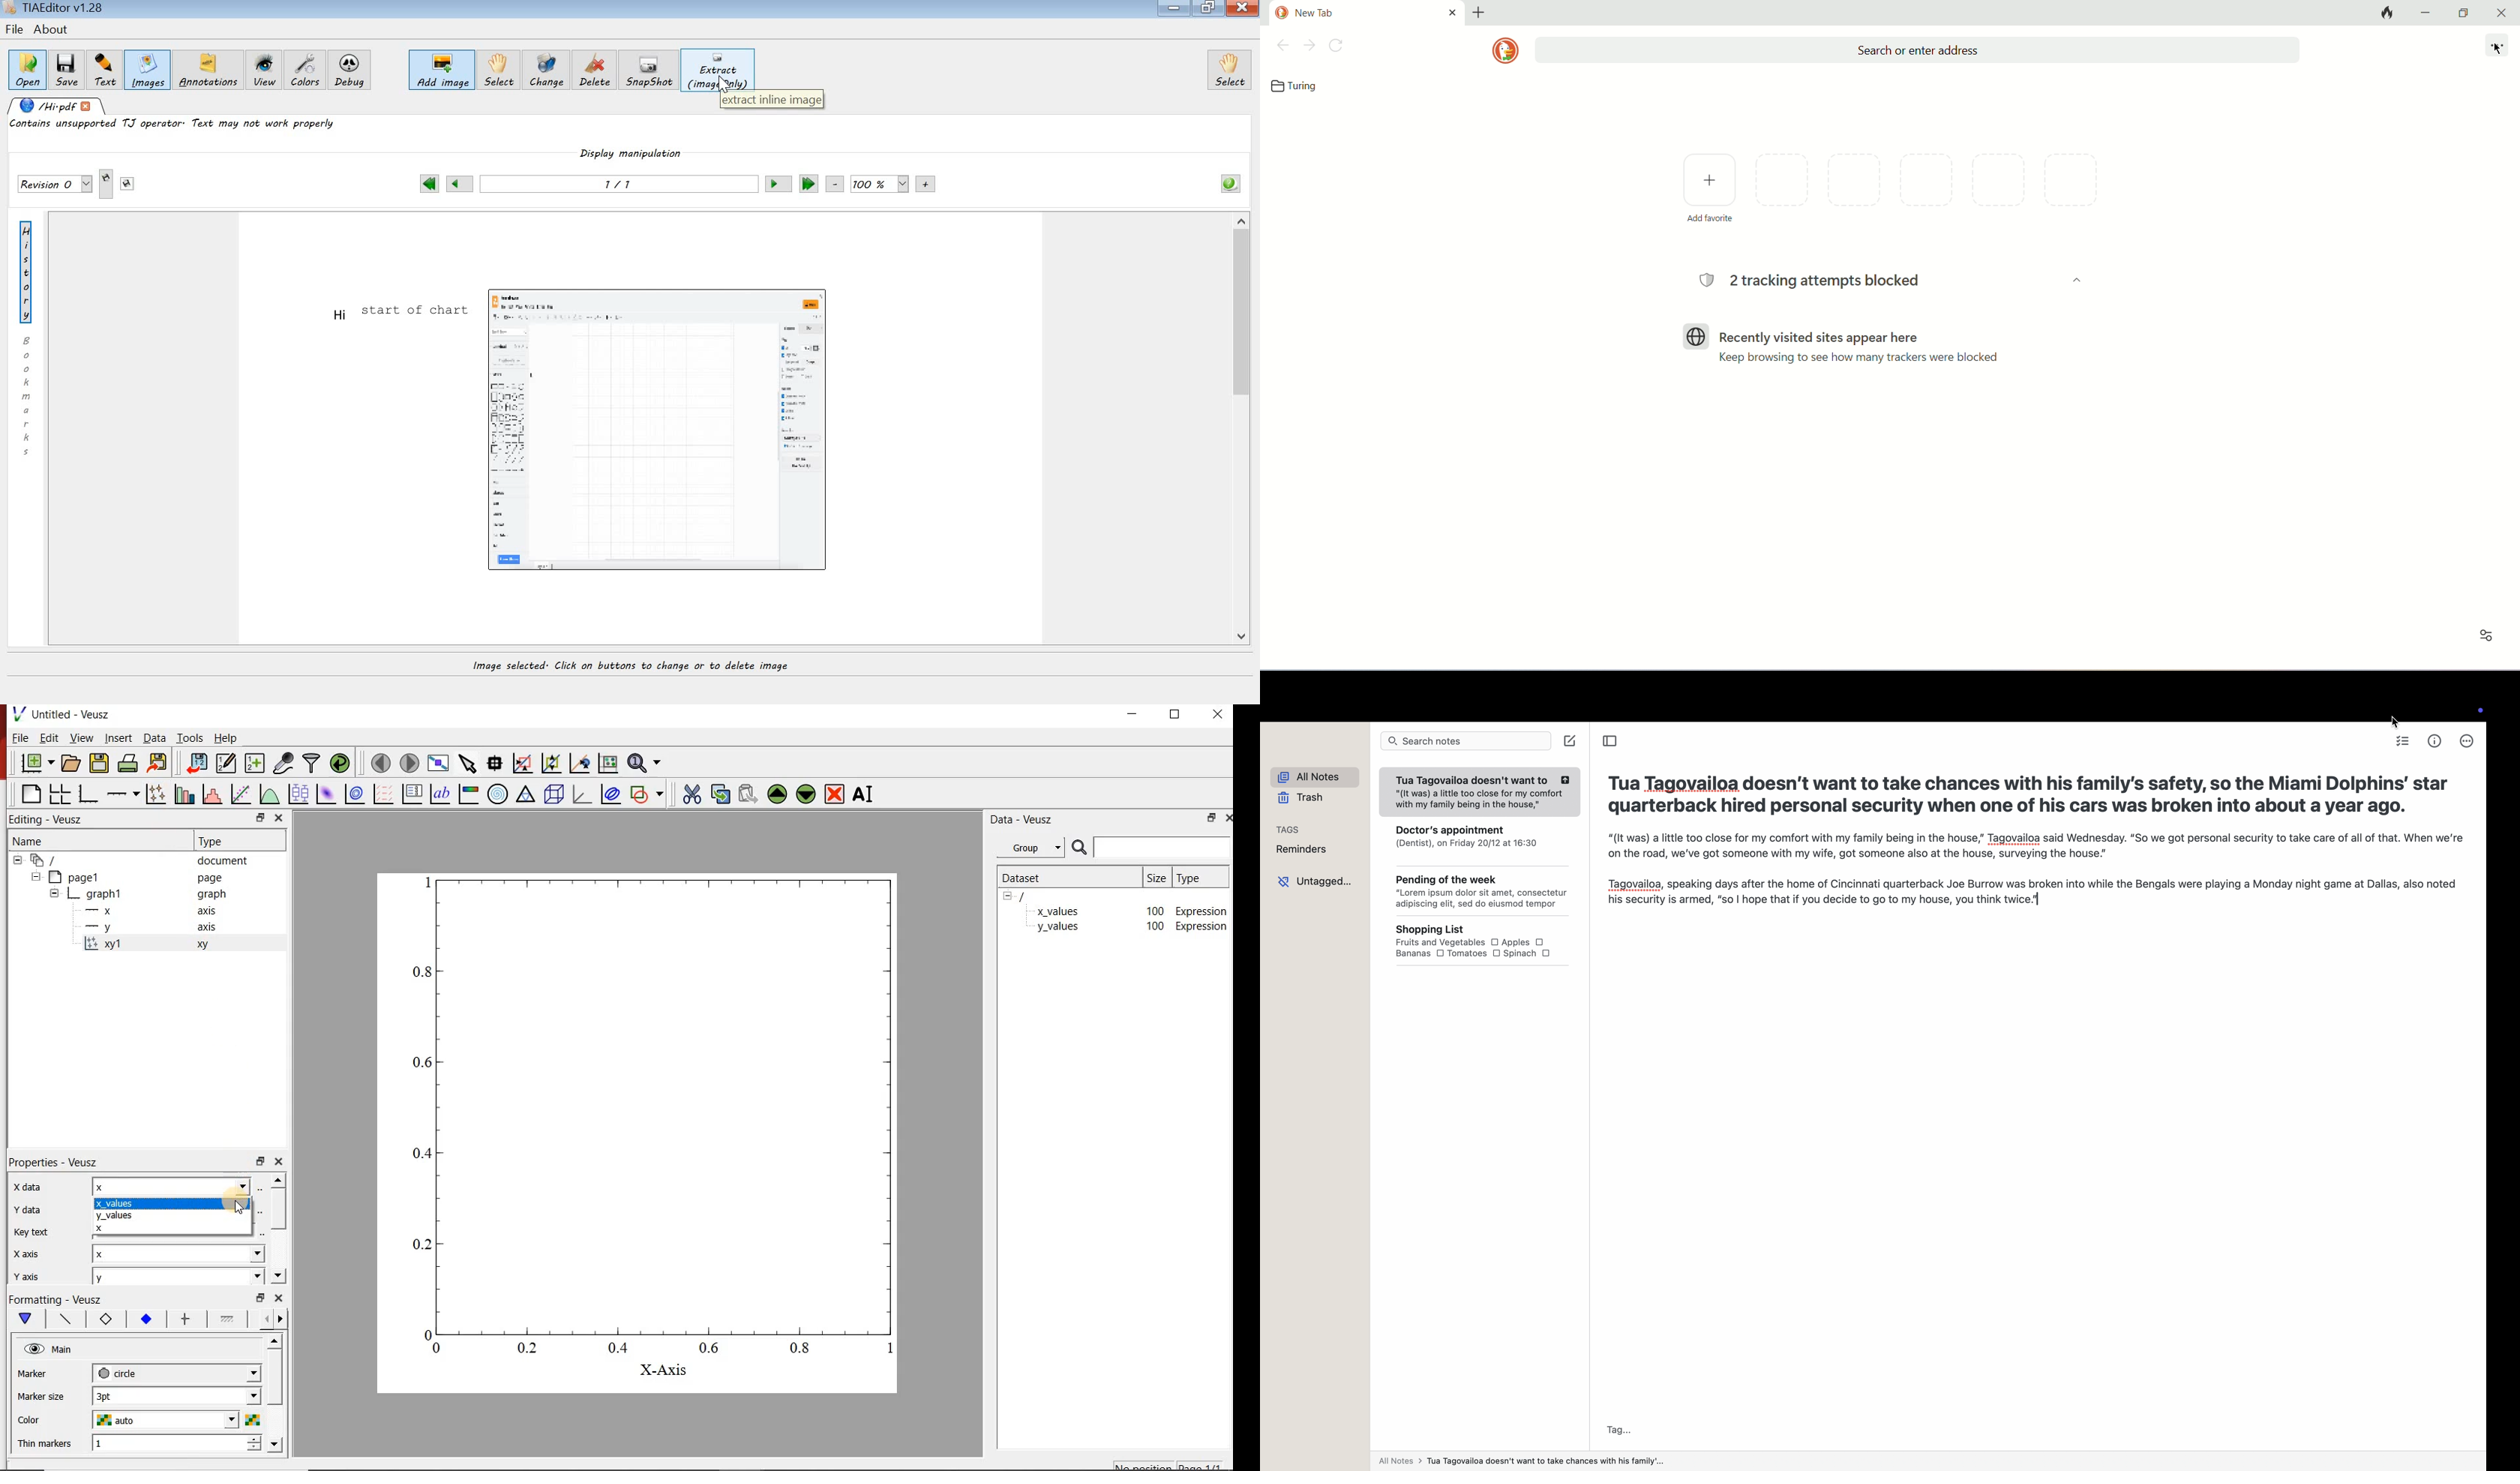  What do you see at coordinates (103, 945) in the screenshot?
I see `x='x', y='y', marker='circle'` at bounding box center [103, 945].